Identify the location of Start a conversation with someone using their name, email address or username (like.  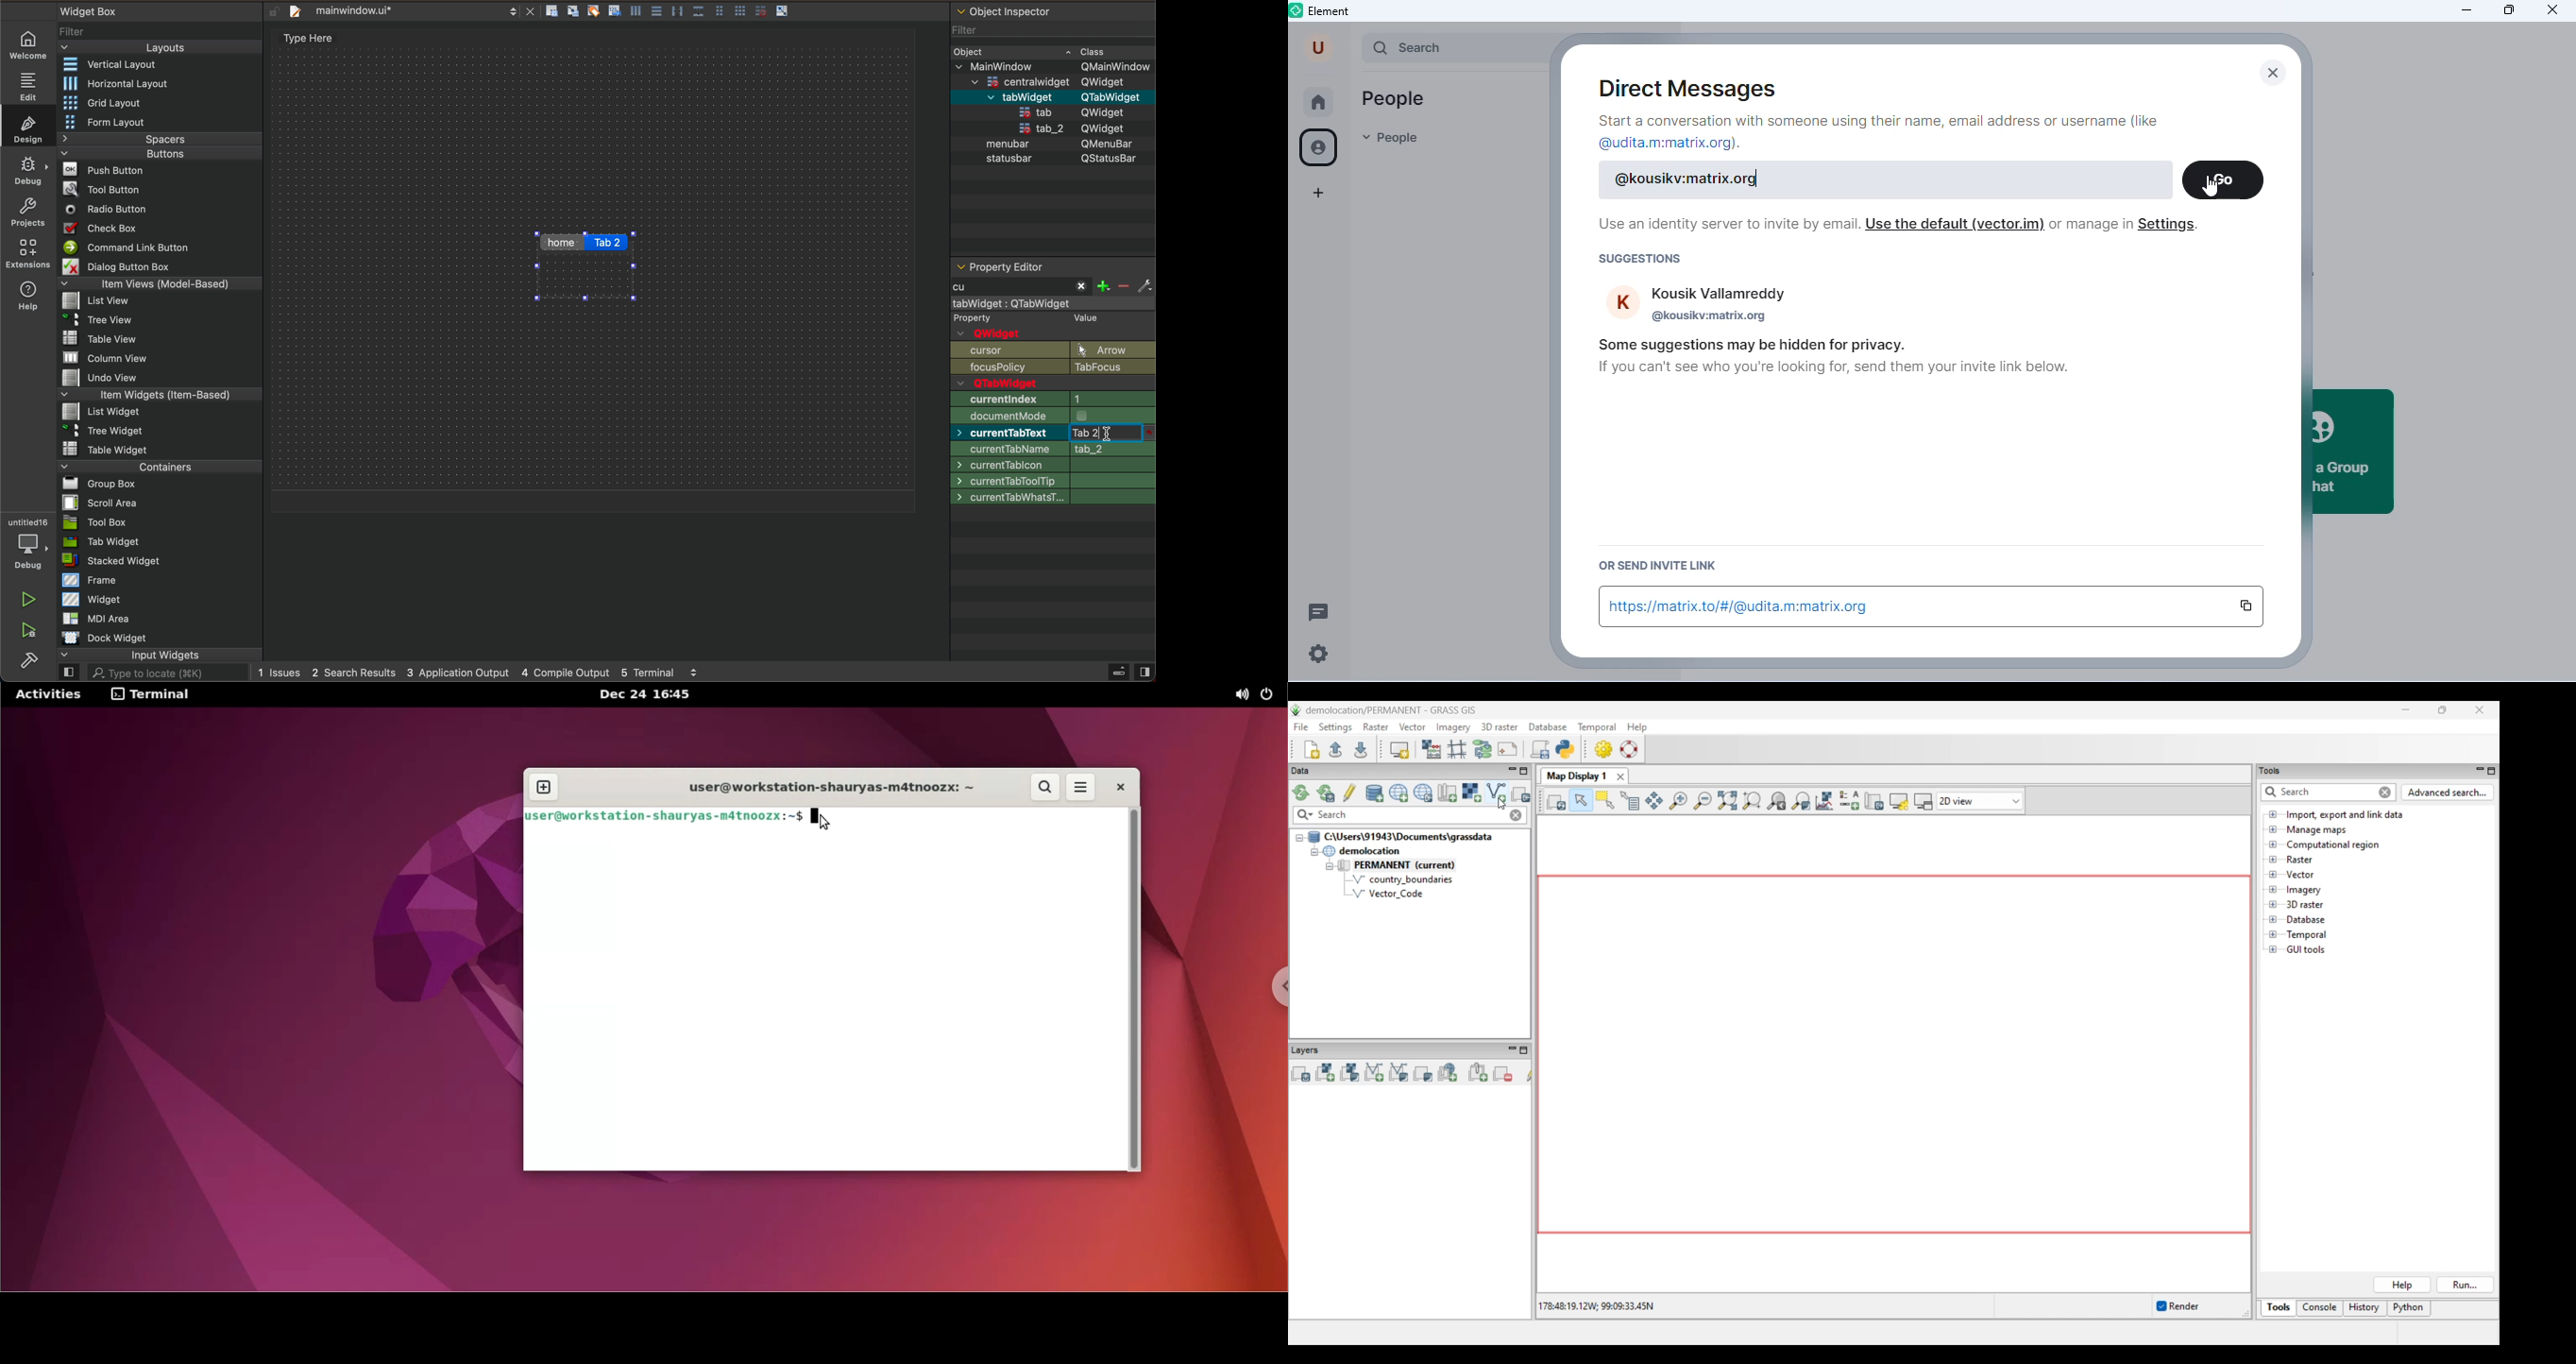
(1879, 121).